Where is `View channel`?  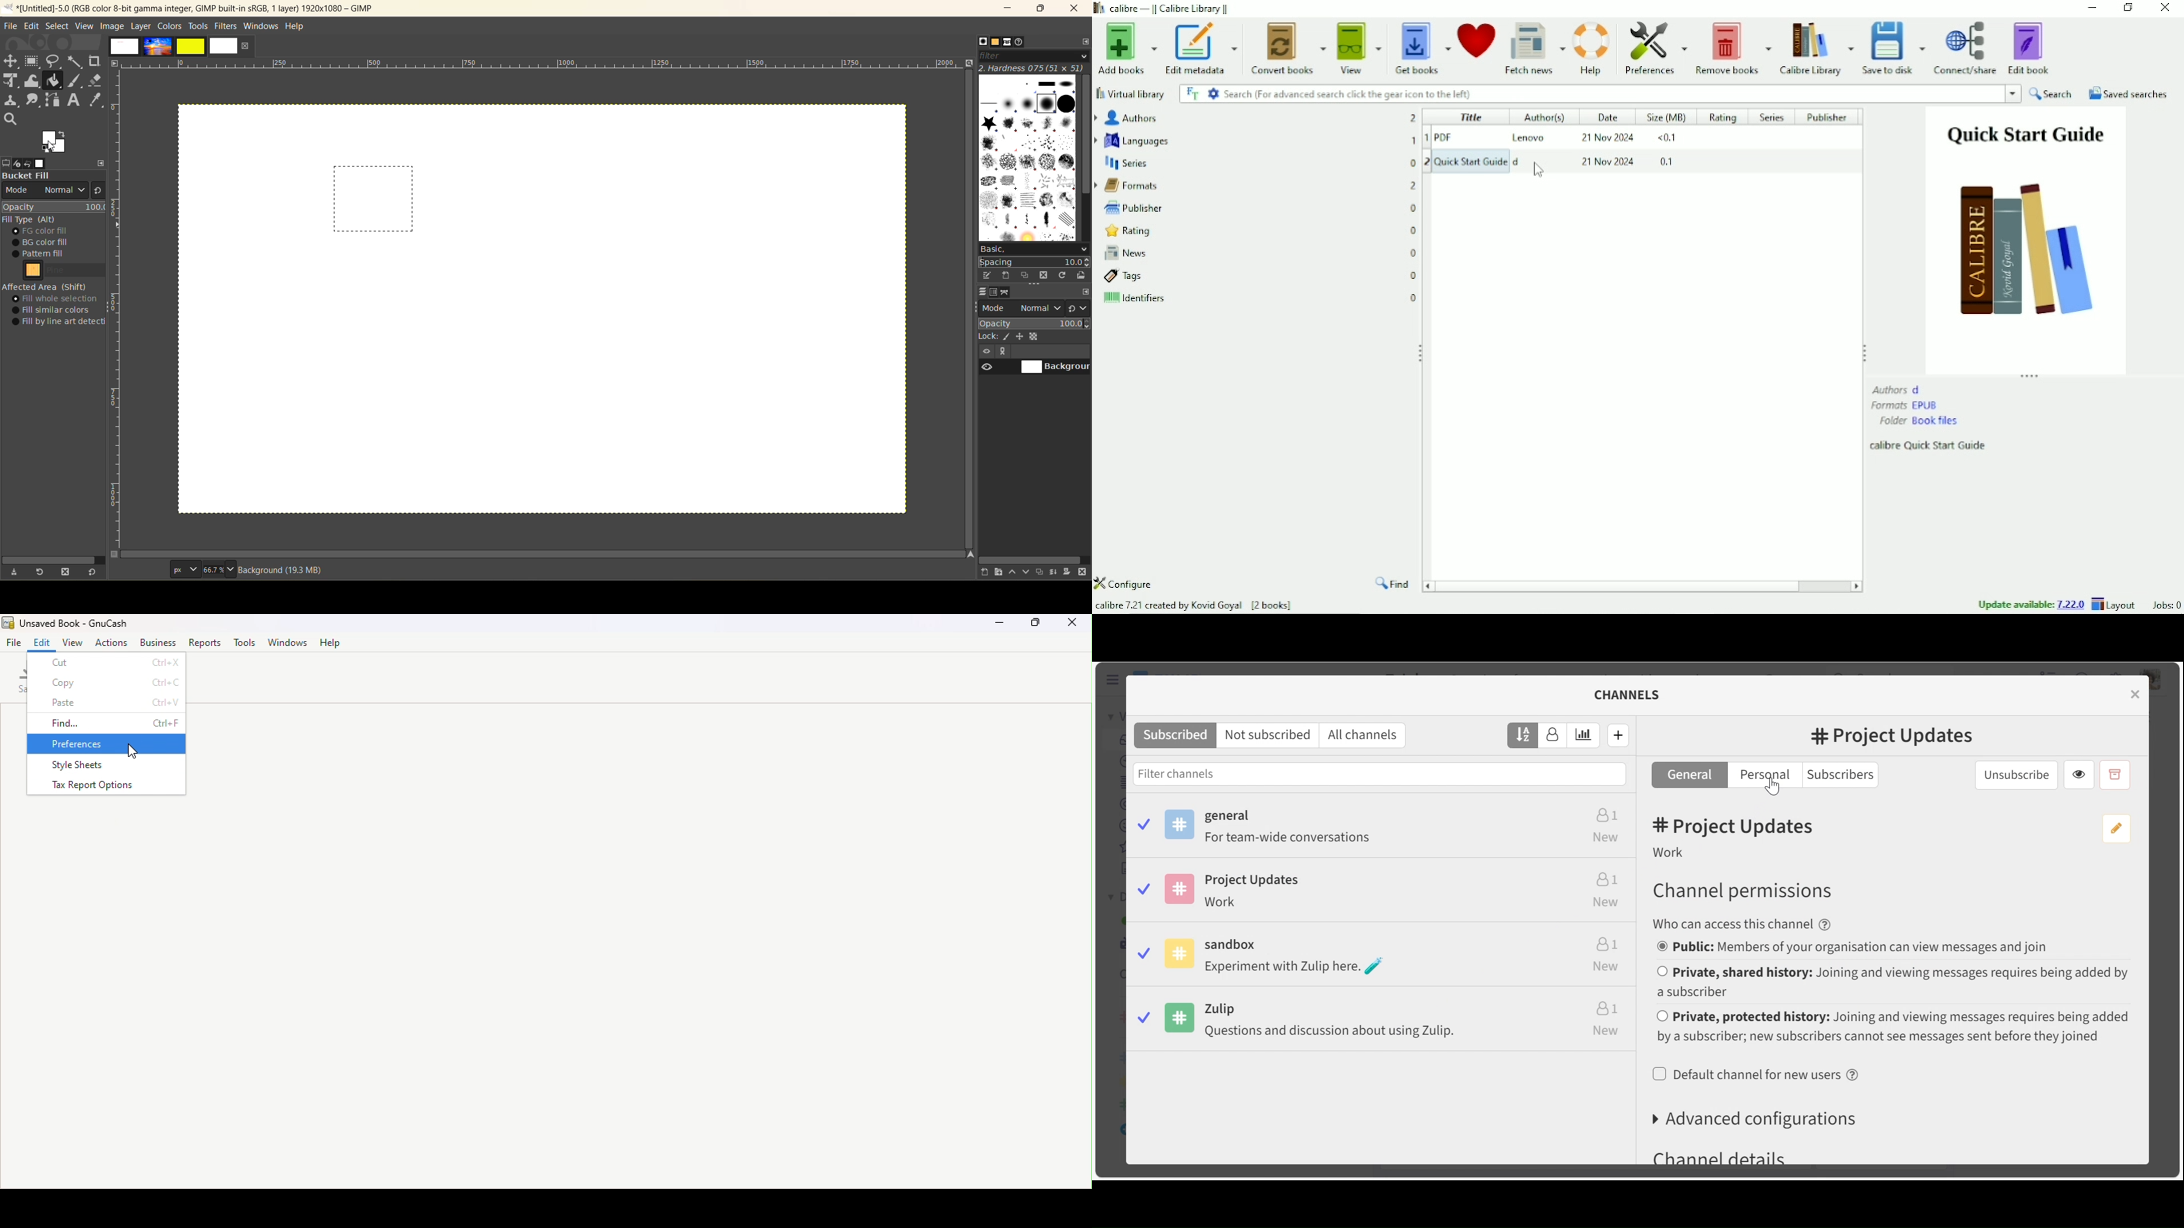
View channel is located at coordinates (2080, 776).